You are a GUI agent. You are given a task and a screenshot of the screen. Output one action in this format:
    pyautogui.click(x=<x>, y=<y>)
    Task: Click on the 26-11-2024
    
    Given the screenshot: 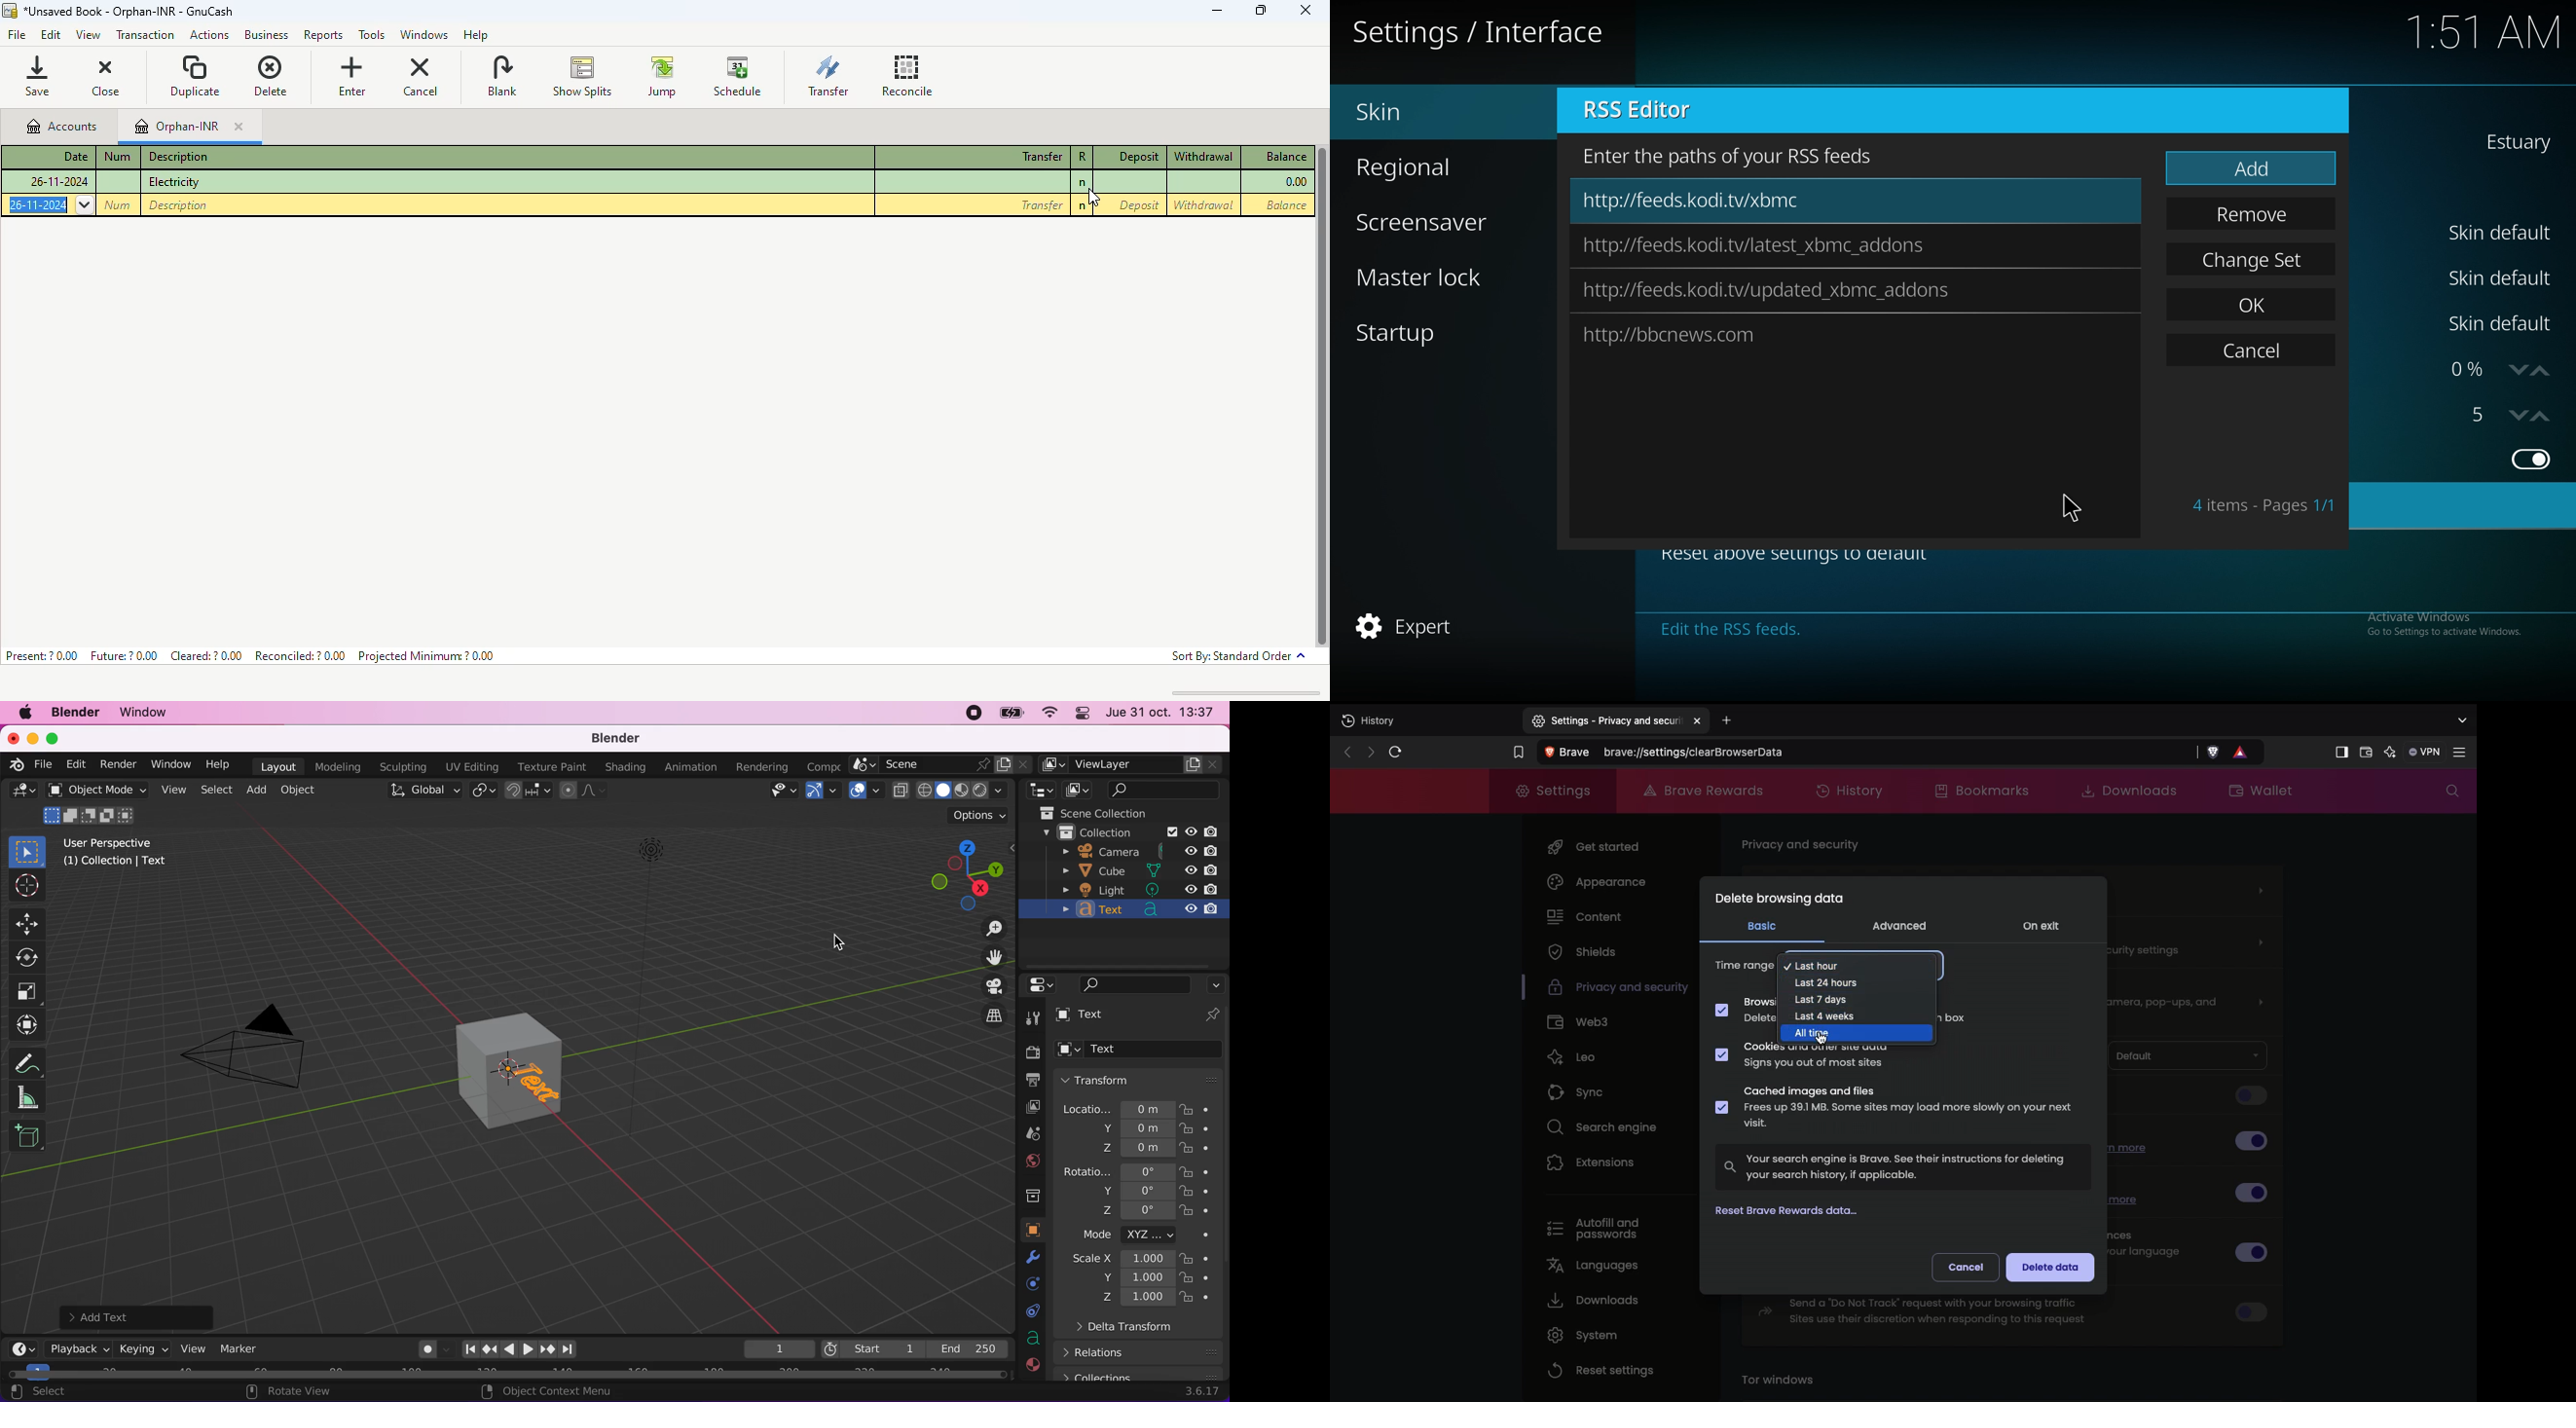 What is the action you would take?
    pyautogui.click(x=50, y=204)
    